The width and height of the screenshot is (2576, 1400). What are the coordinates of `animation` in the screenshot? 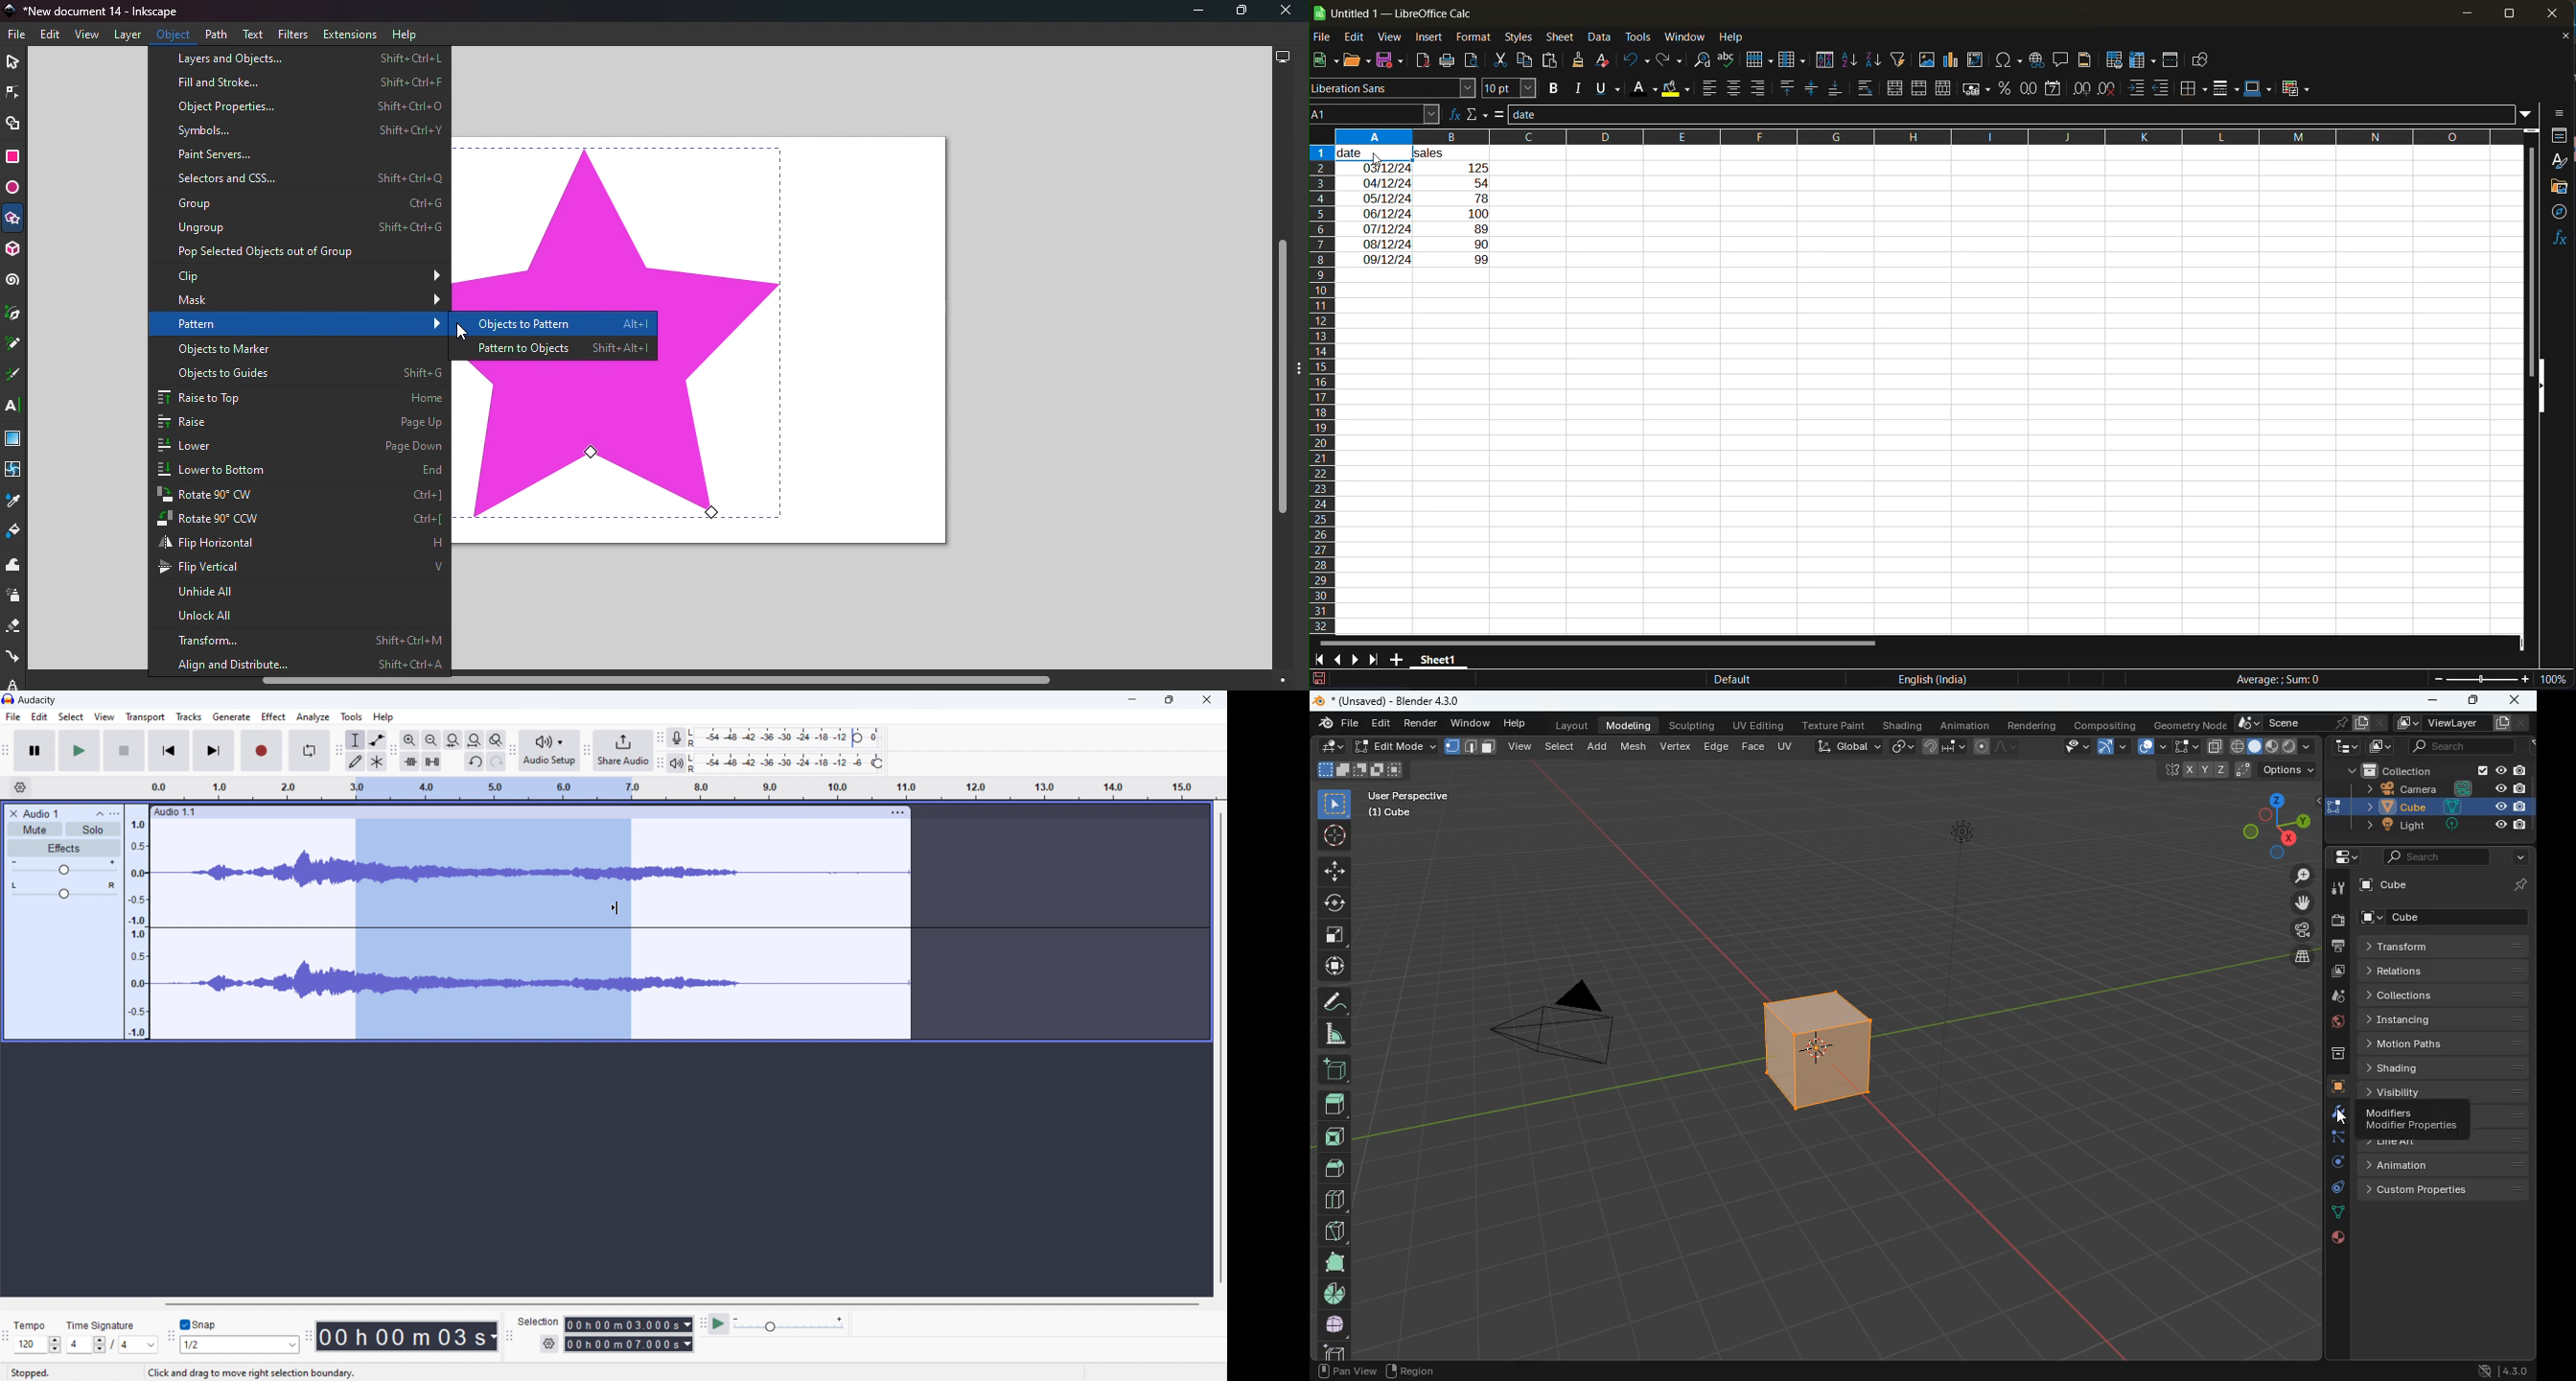 It's located at (2432, 1165).